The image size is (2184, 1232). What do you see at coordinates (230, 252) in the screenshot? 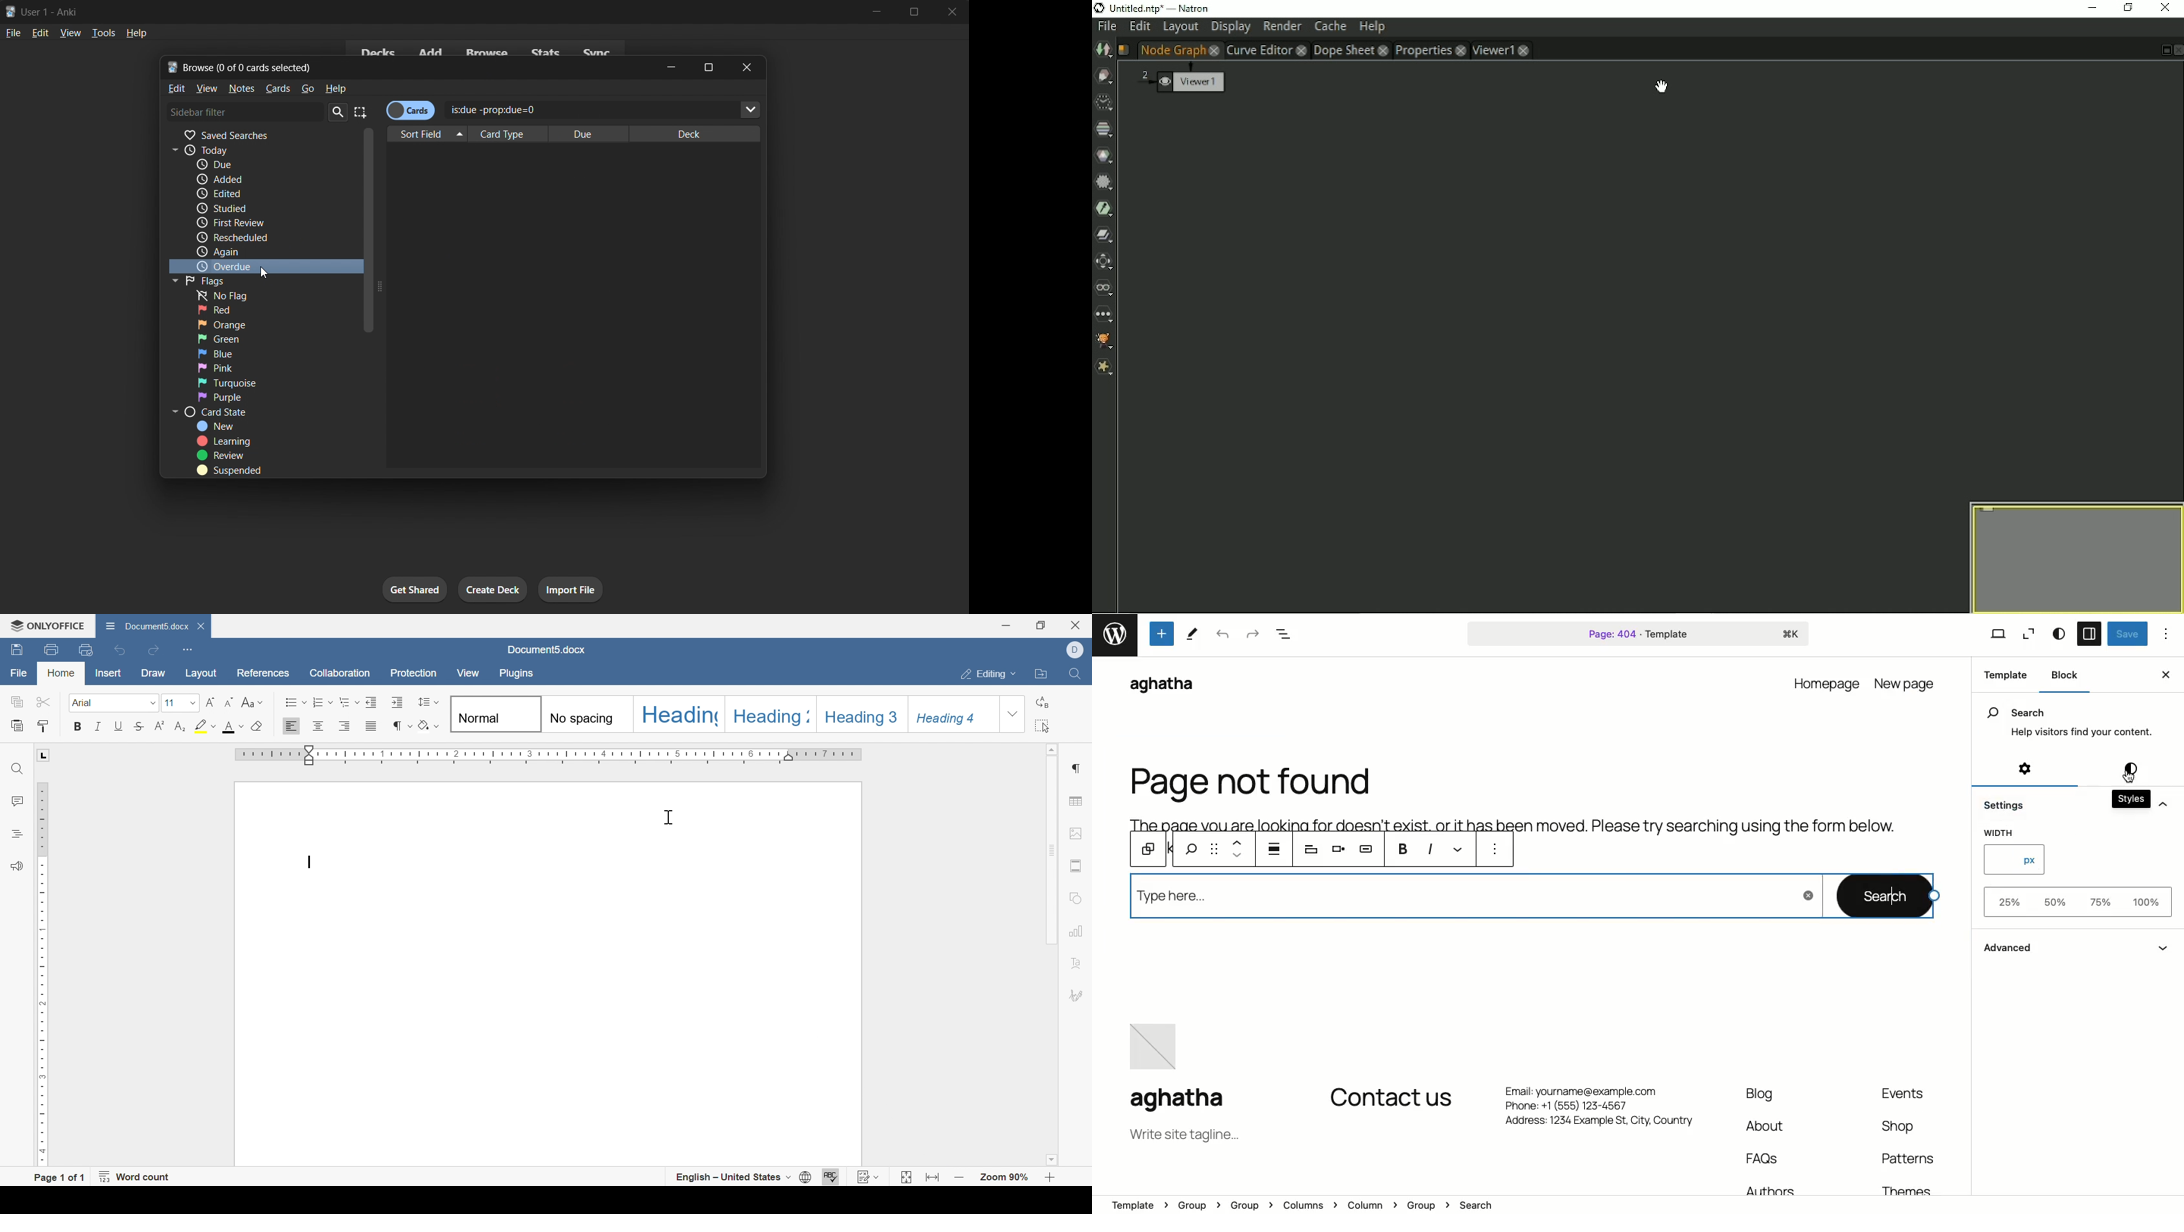
I see `again ` at bounding box center [230, 252].